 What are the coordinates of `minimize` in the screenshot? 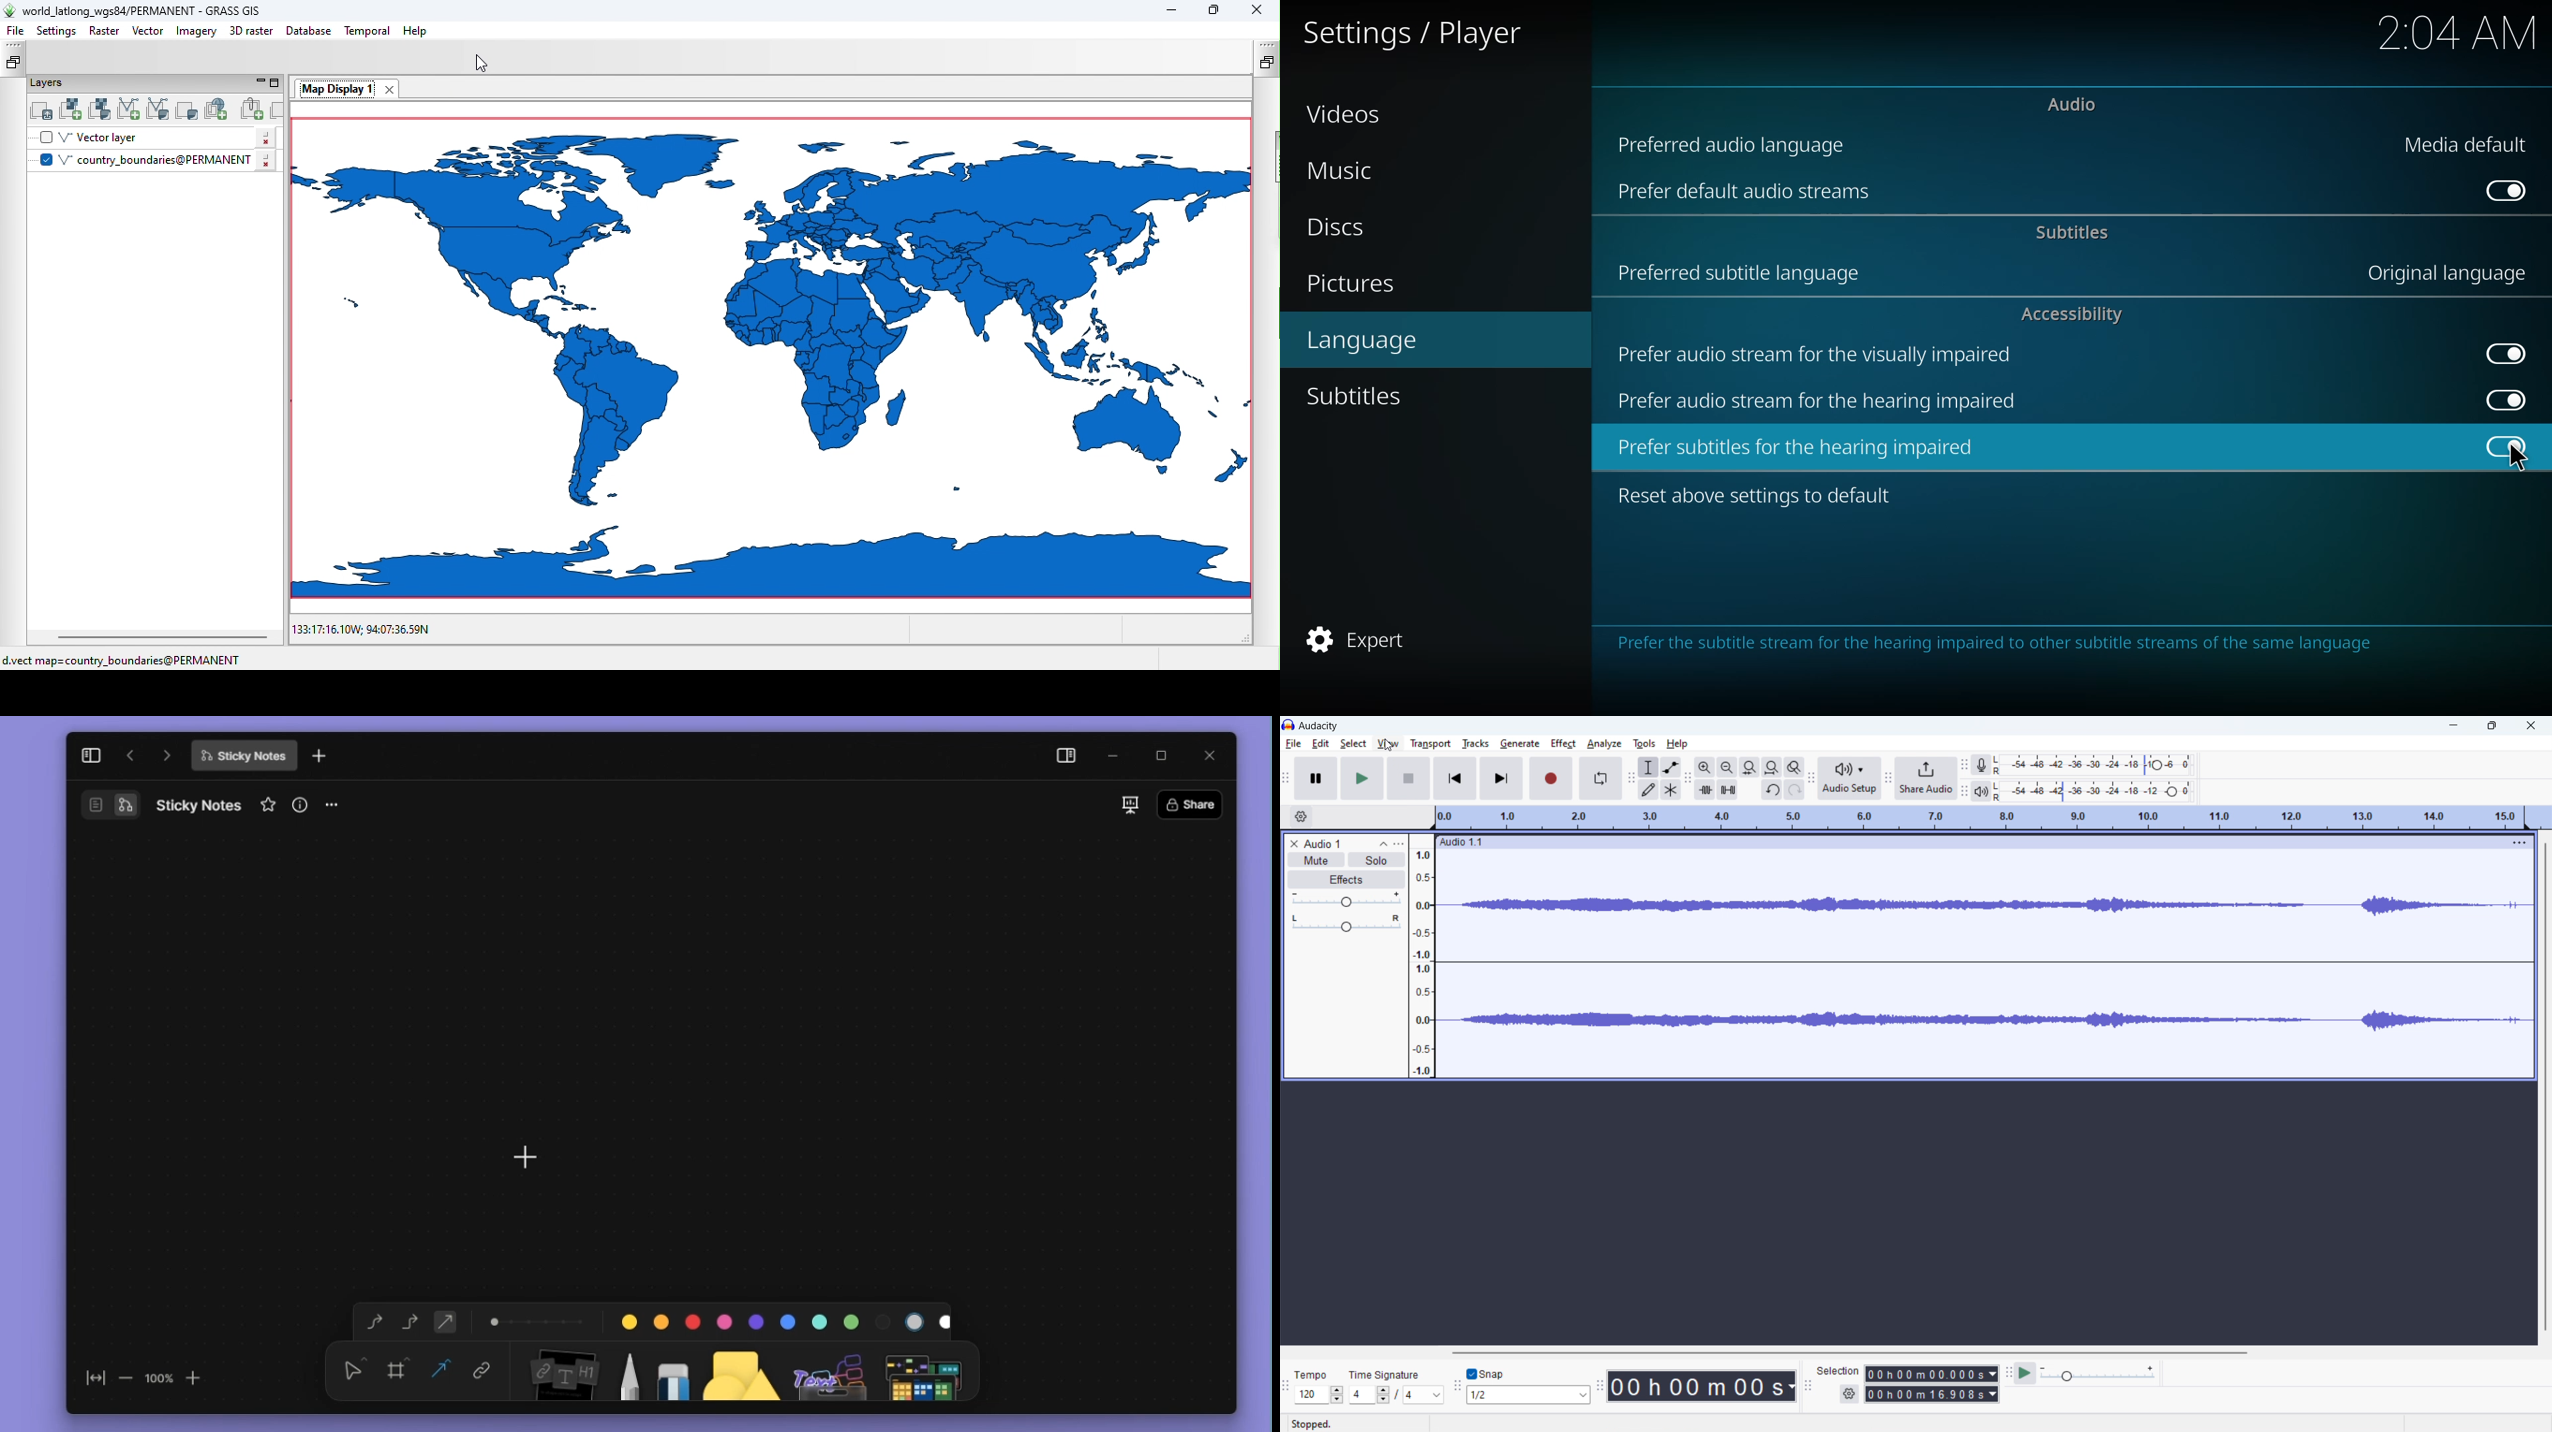 It's located at (2456, 725).